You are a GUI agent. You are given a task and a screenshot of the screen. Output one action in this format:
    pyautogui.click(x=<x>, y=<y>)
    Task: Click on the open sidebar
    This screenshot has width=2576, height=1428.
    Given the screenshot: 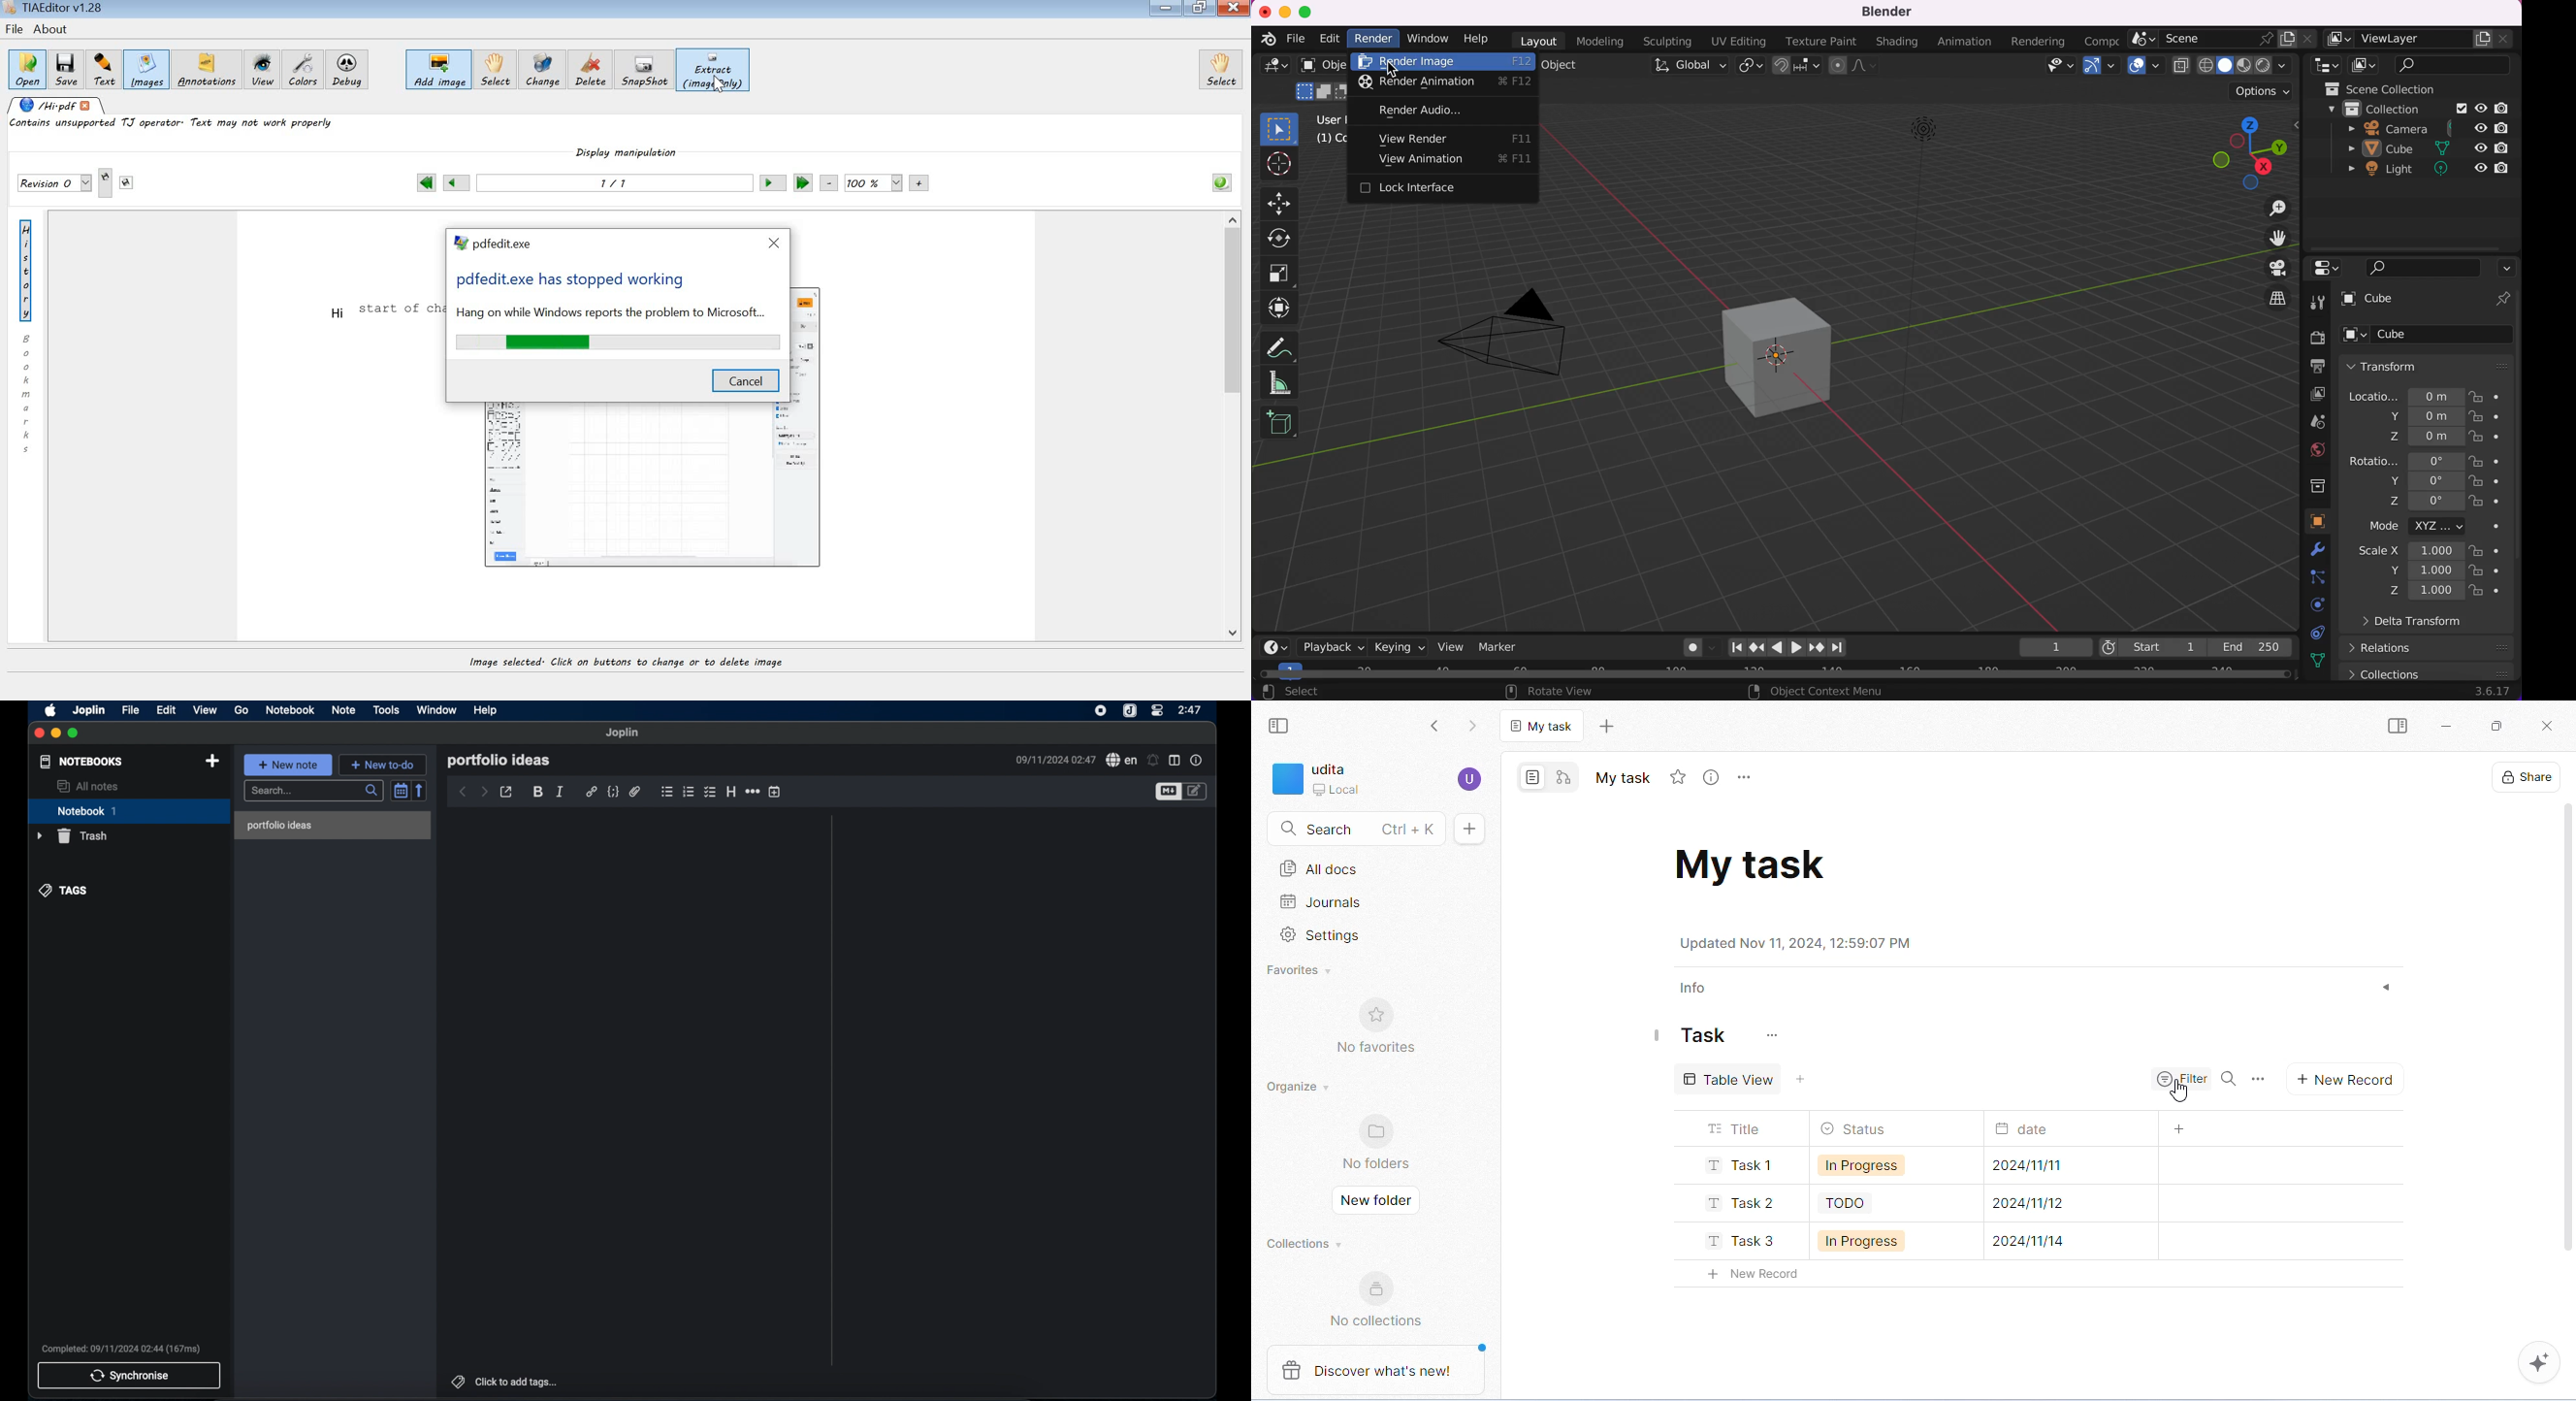 What is the action you would take?
    pyautogui.click(x=2397, y=727)
    